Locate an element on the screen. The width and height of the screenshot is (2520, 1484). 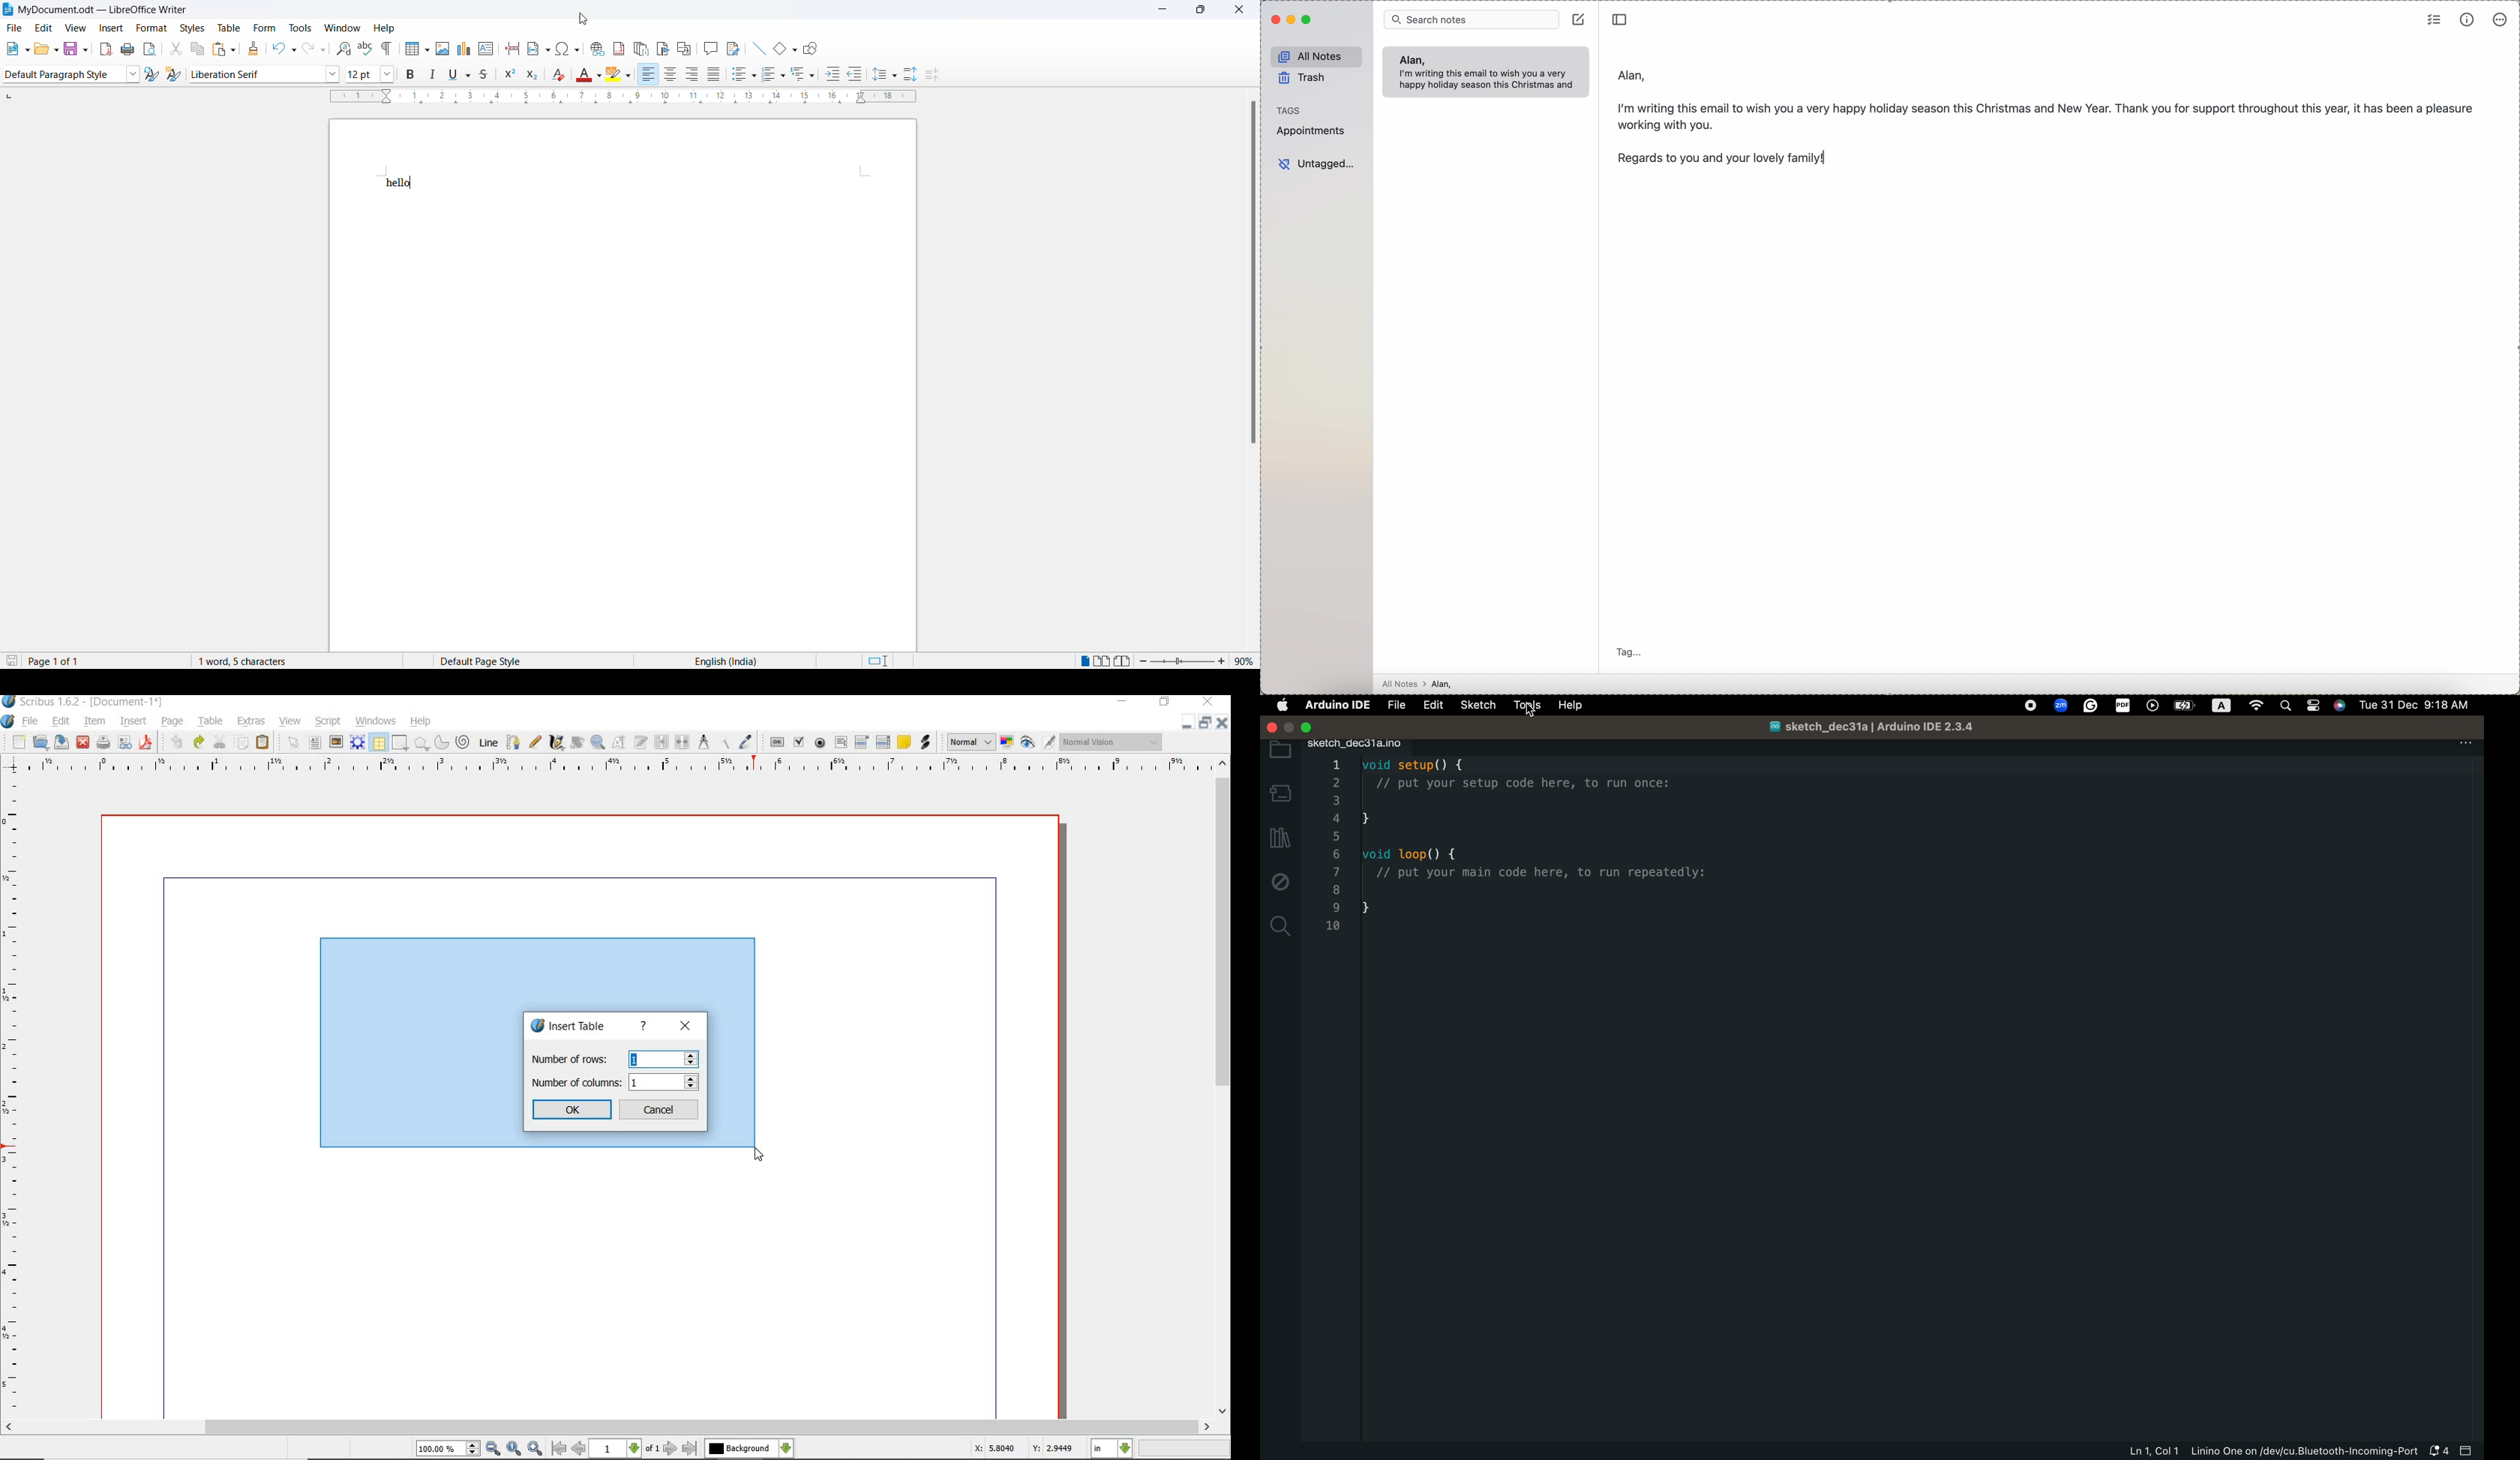
select measurement is located at coordinates (1112, 1448).